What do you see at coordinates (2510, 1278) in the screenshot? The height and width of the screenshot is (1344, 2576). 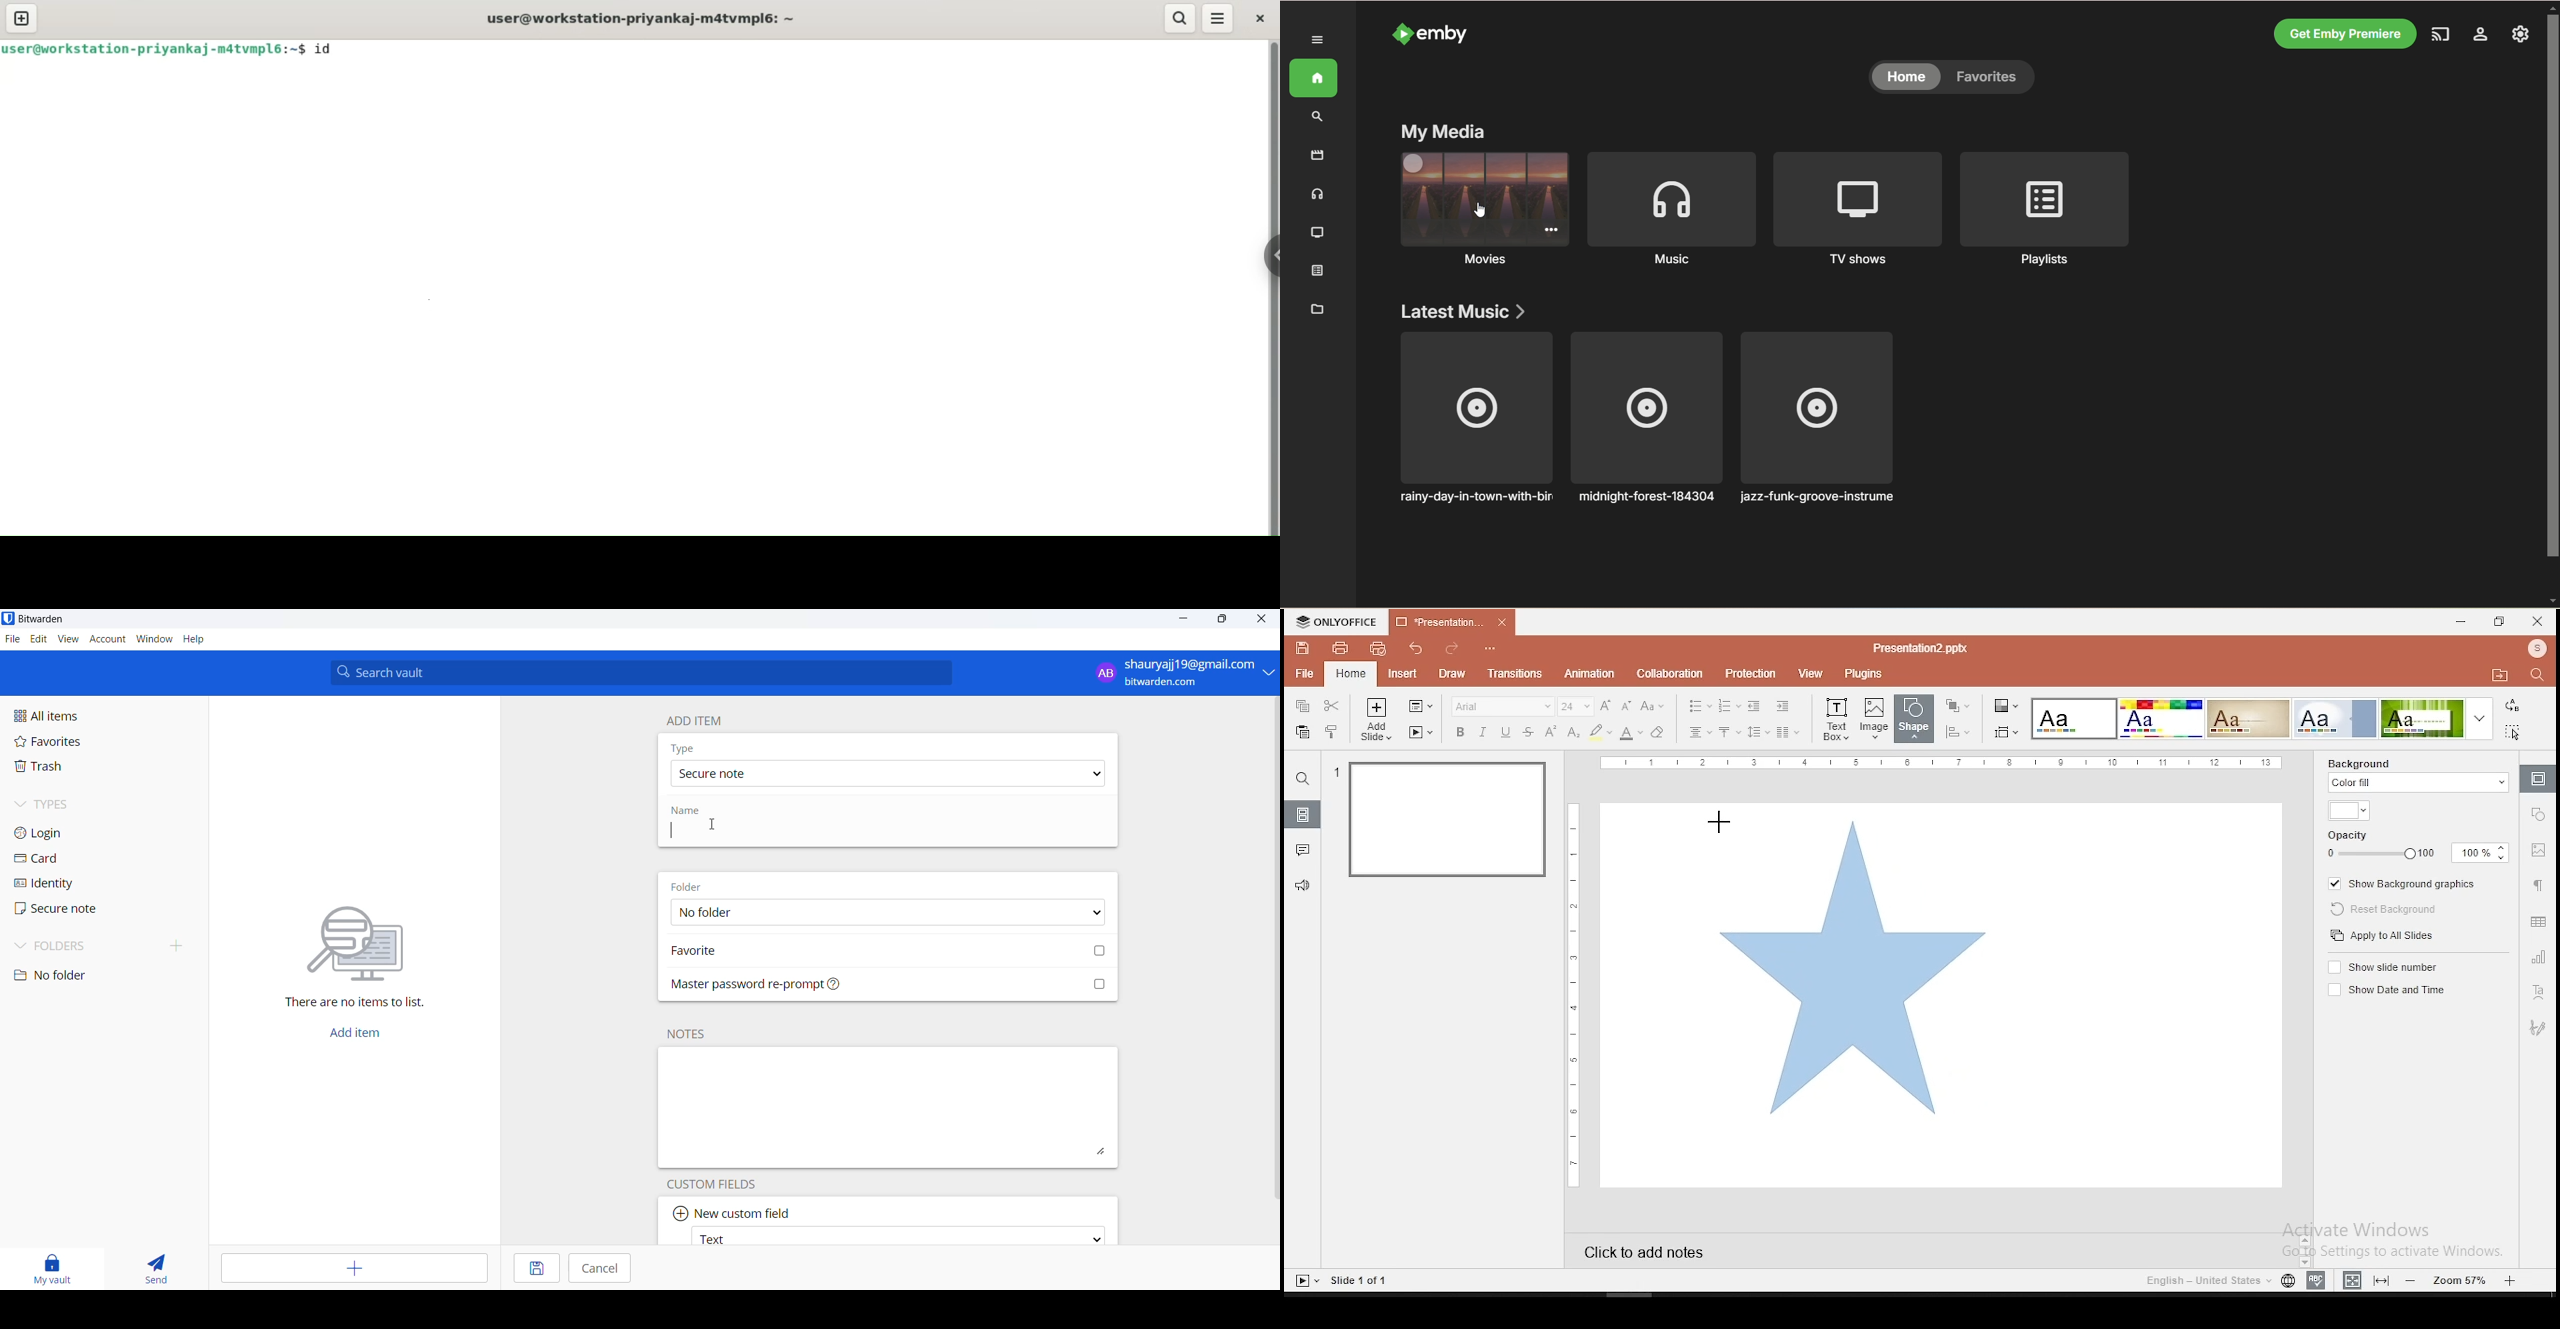 I see `zoom in` at bounding box center [2510, 1278].